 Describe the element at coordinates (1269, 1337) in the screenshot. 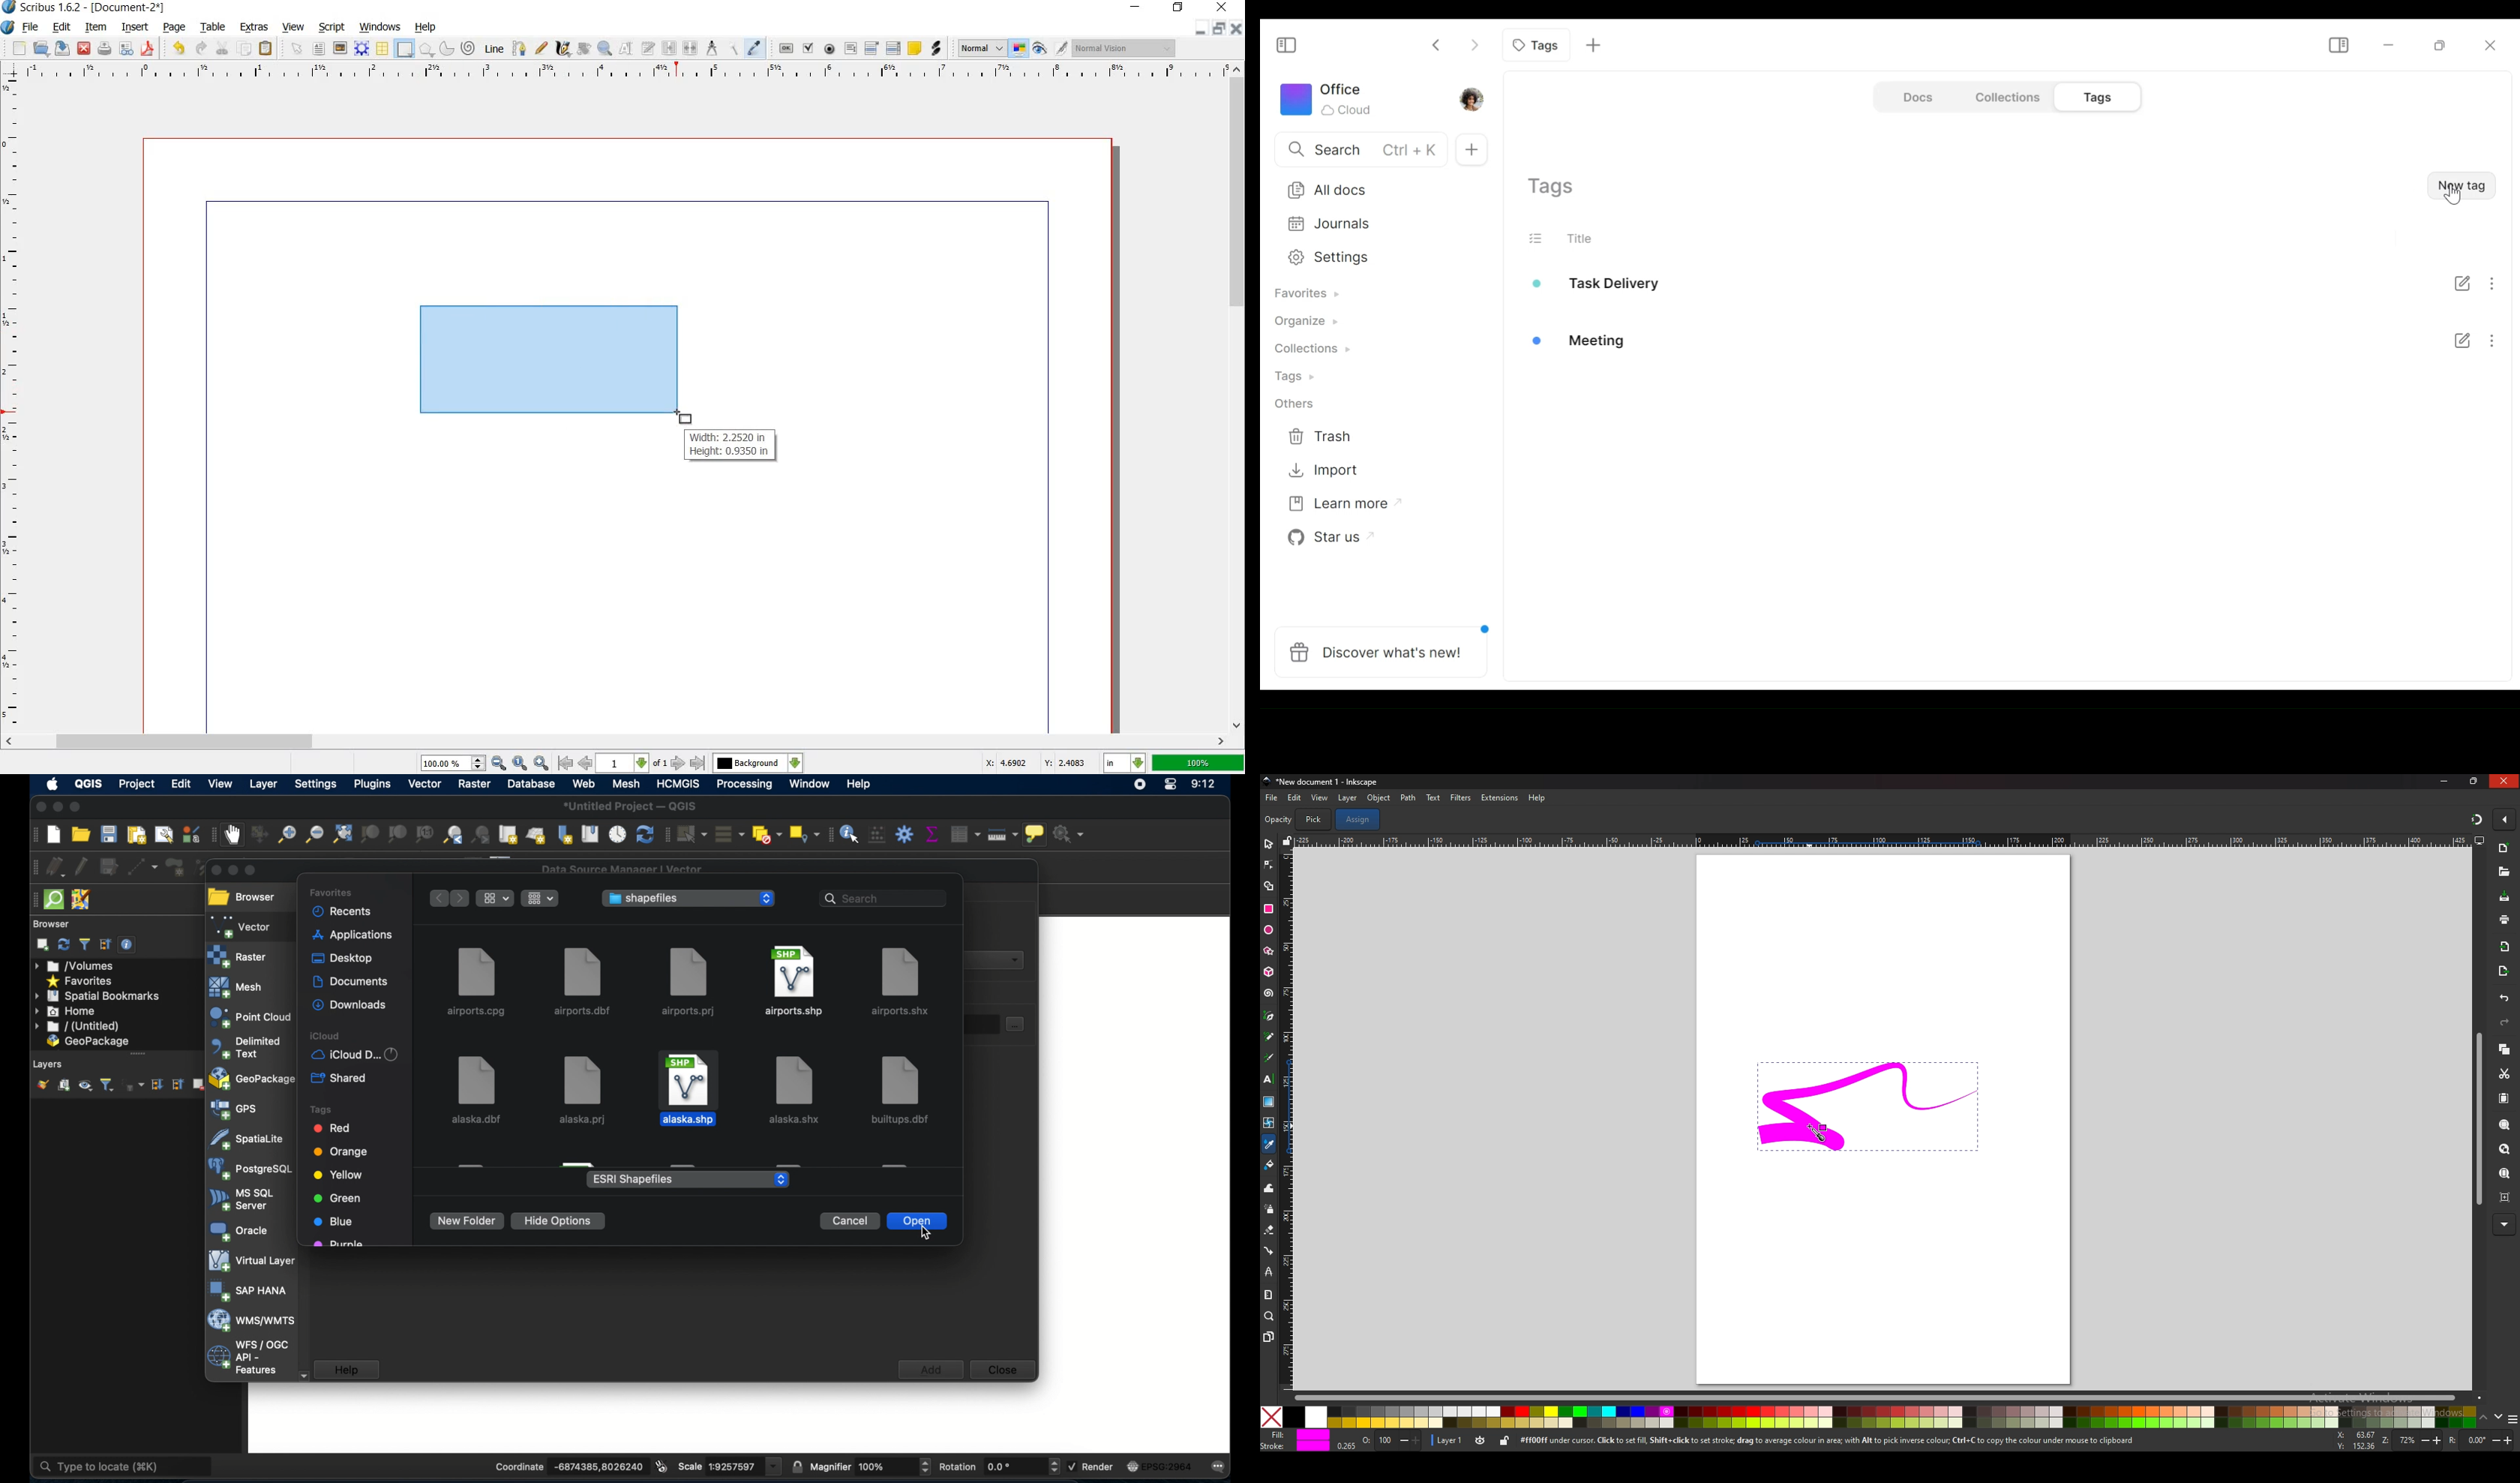

I see `pages` at that location.